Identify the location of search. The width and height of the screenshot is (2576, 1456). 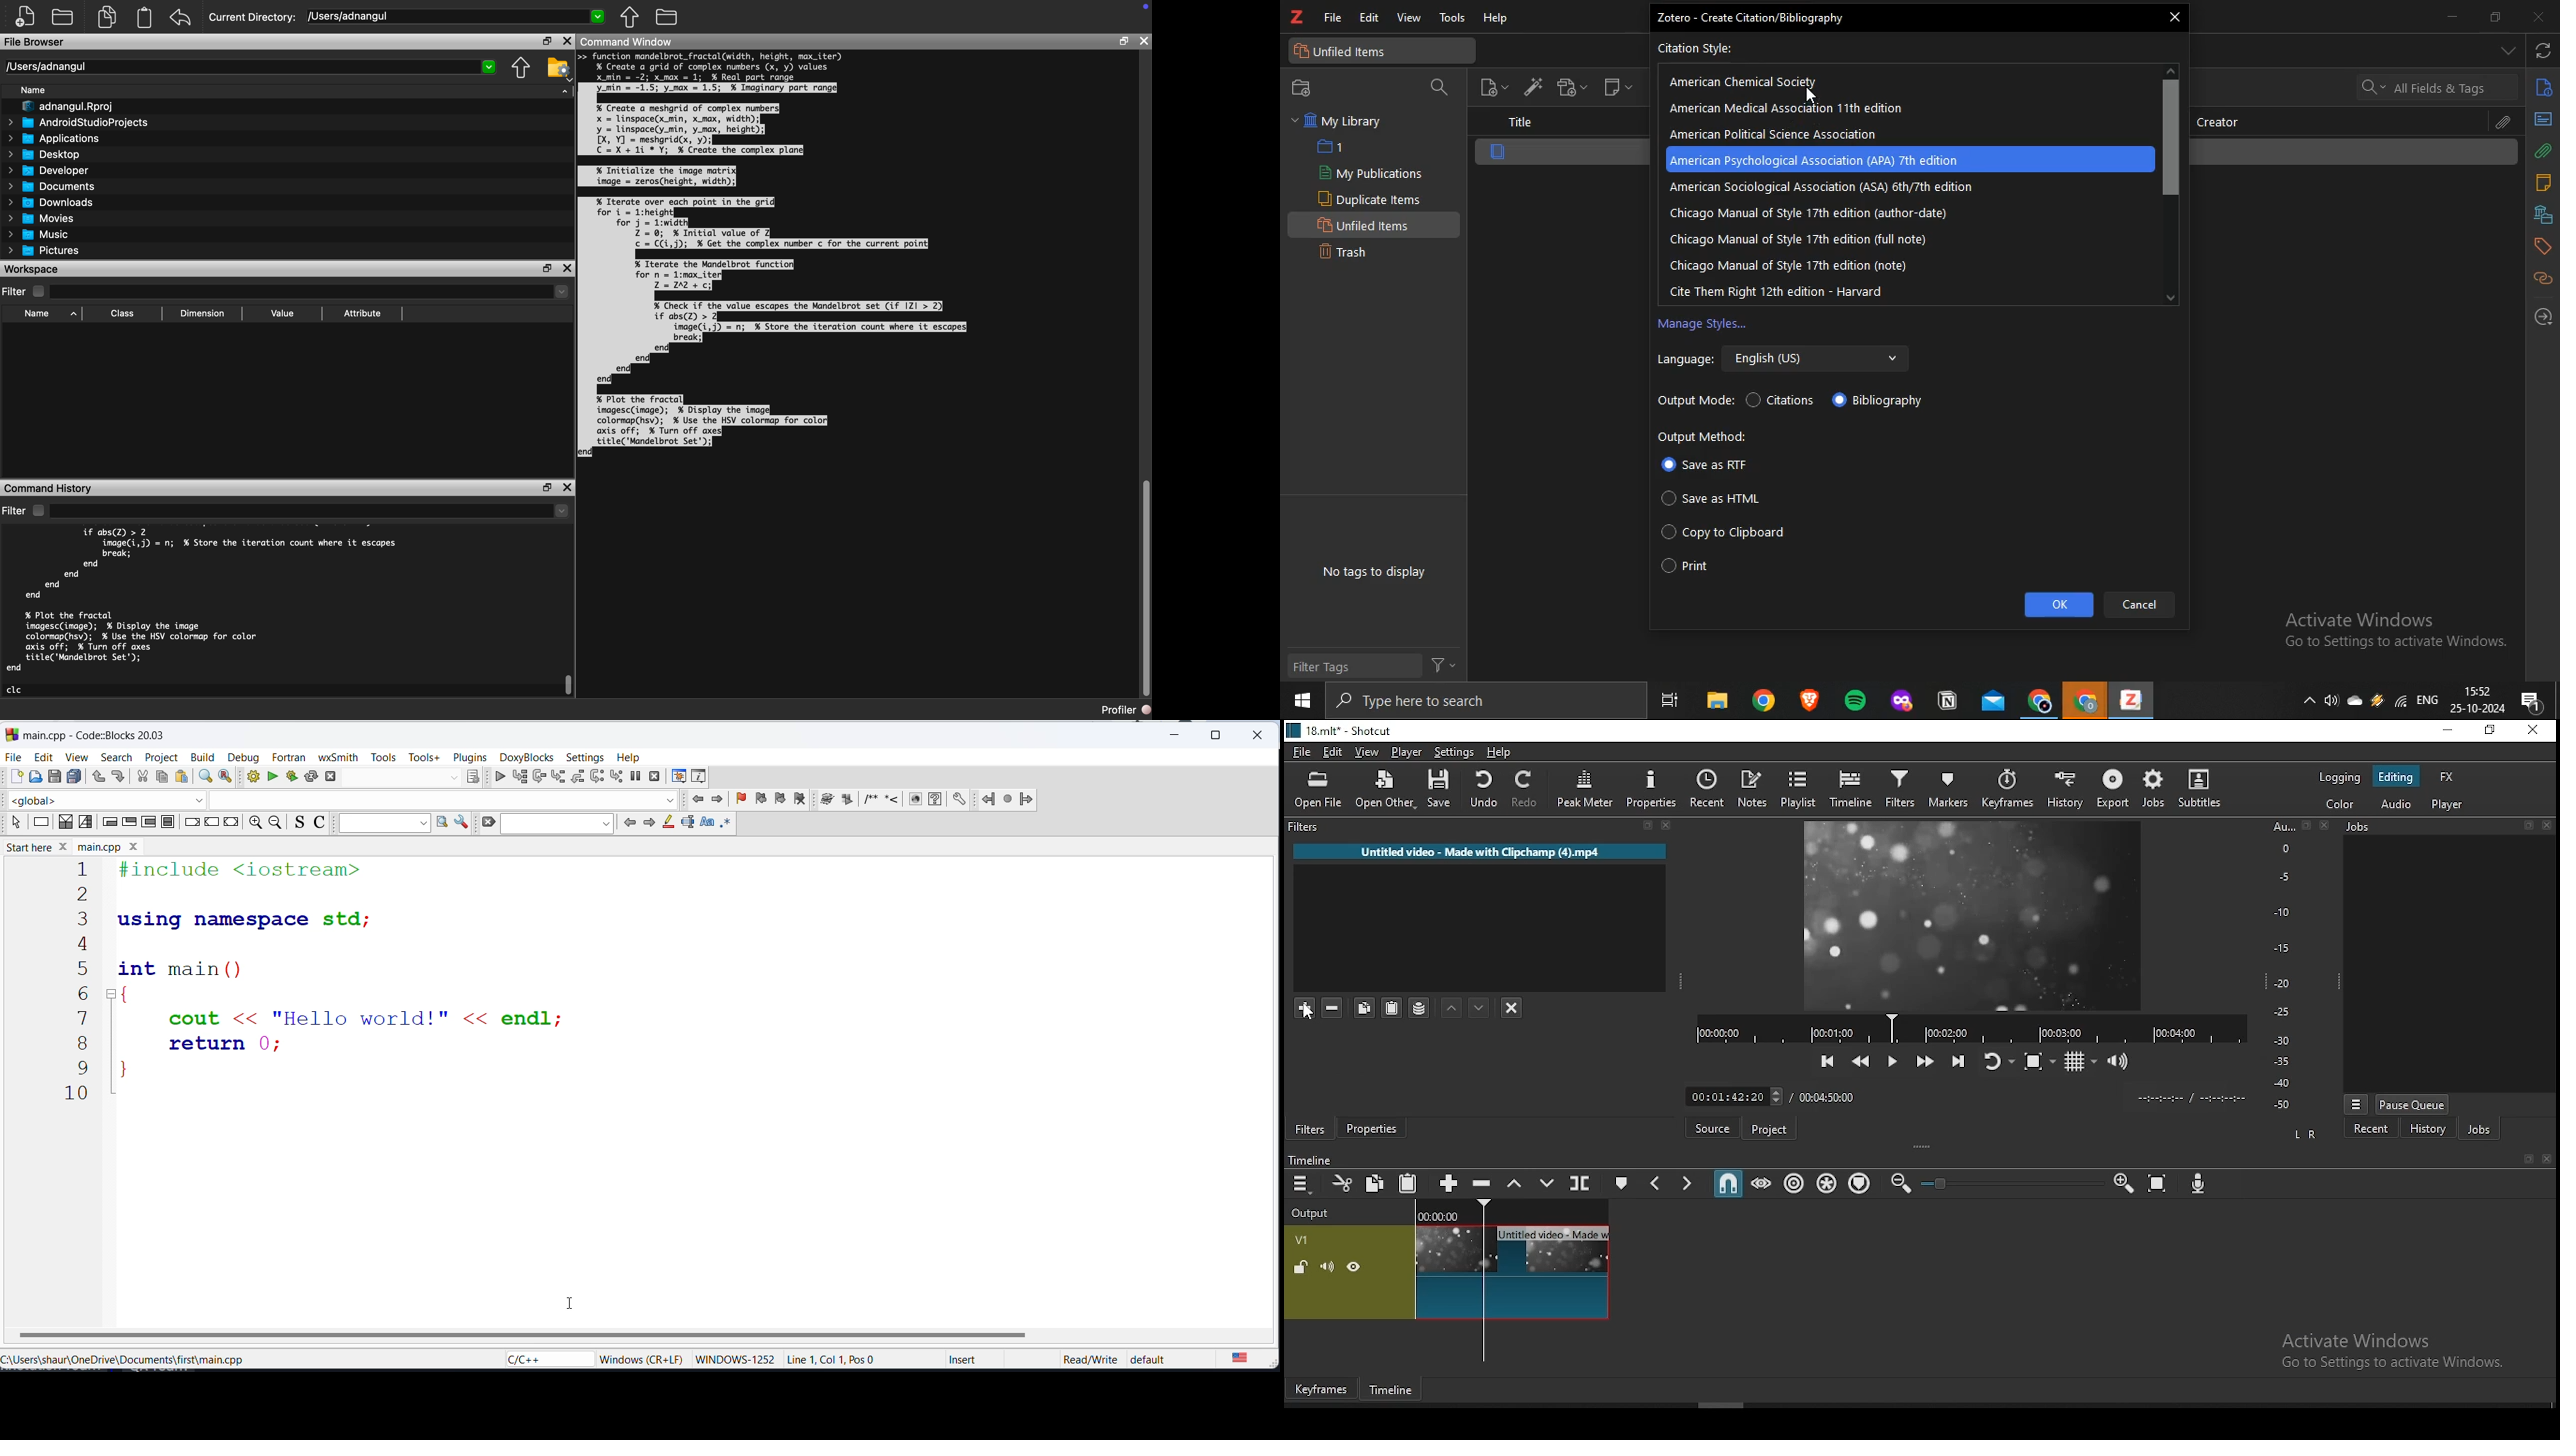
(1477, 701).